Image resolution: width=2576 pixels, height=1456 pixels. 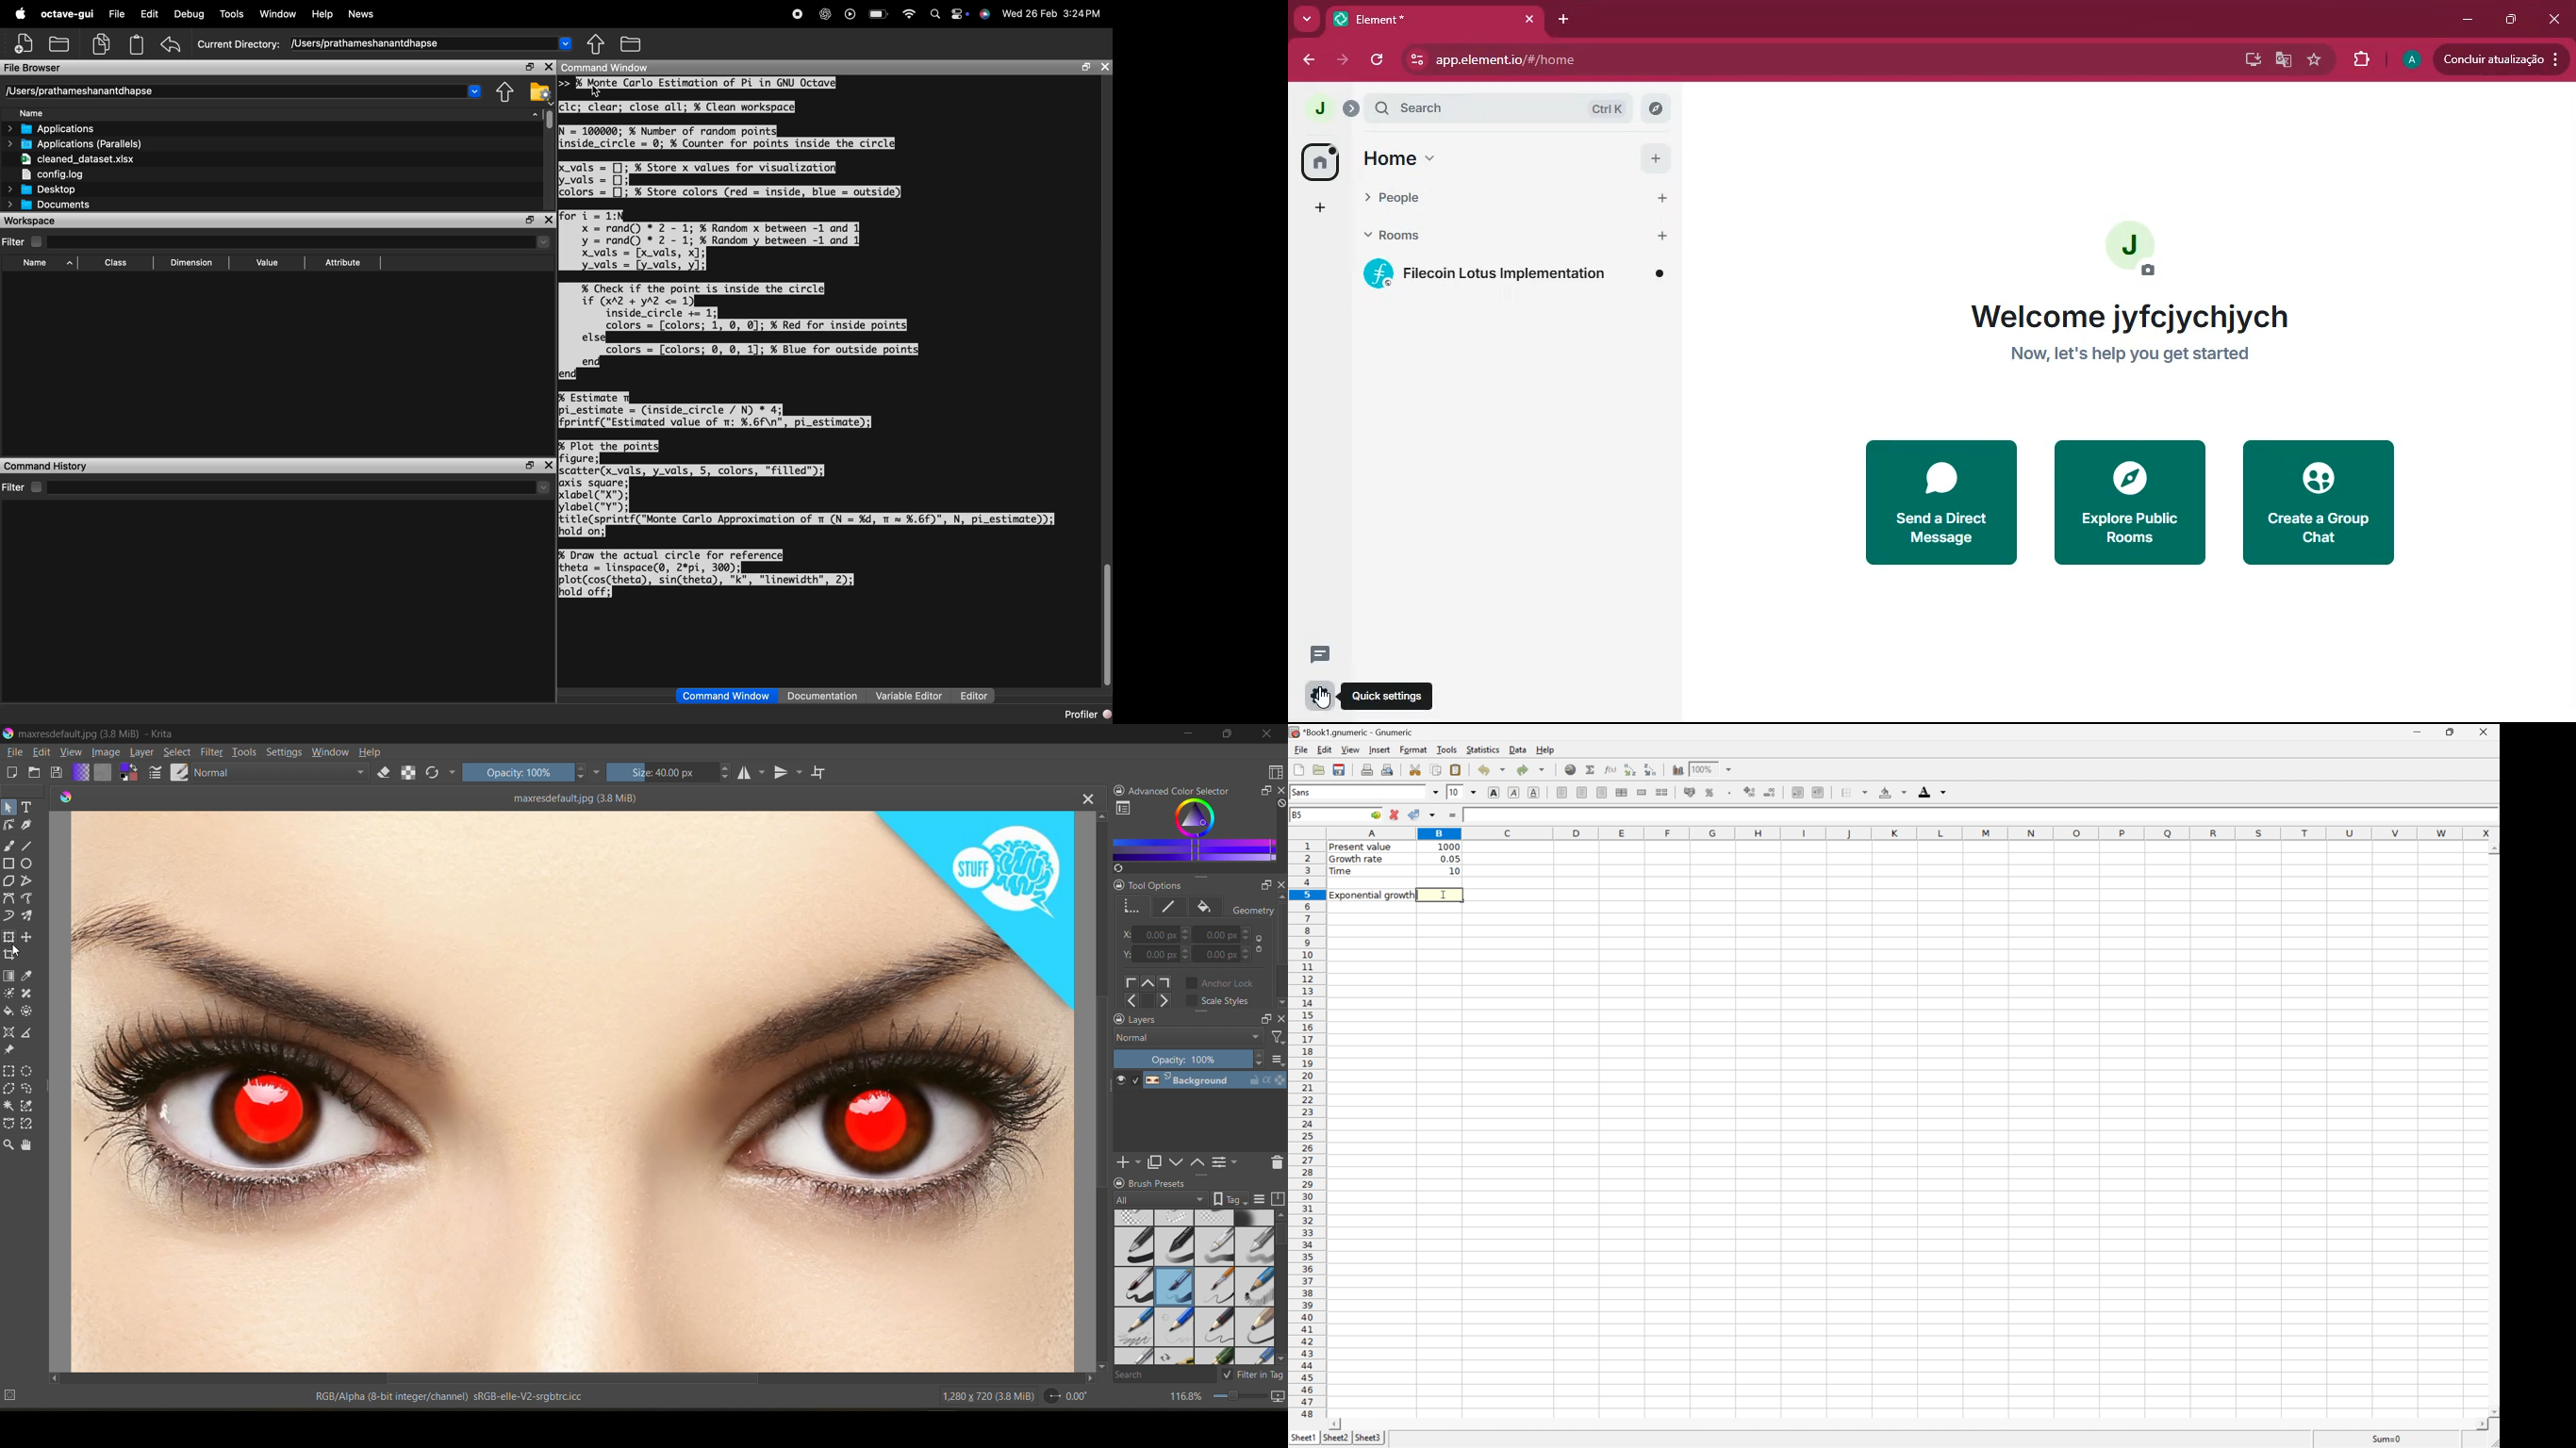 I want to click on Foreground, so click(x=1932, y=791).